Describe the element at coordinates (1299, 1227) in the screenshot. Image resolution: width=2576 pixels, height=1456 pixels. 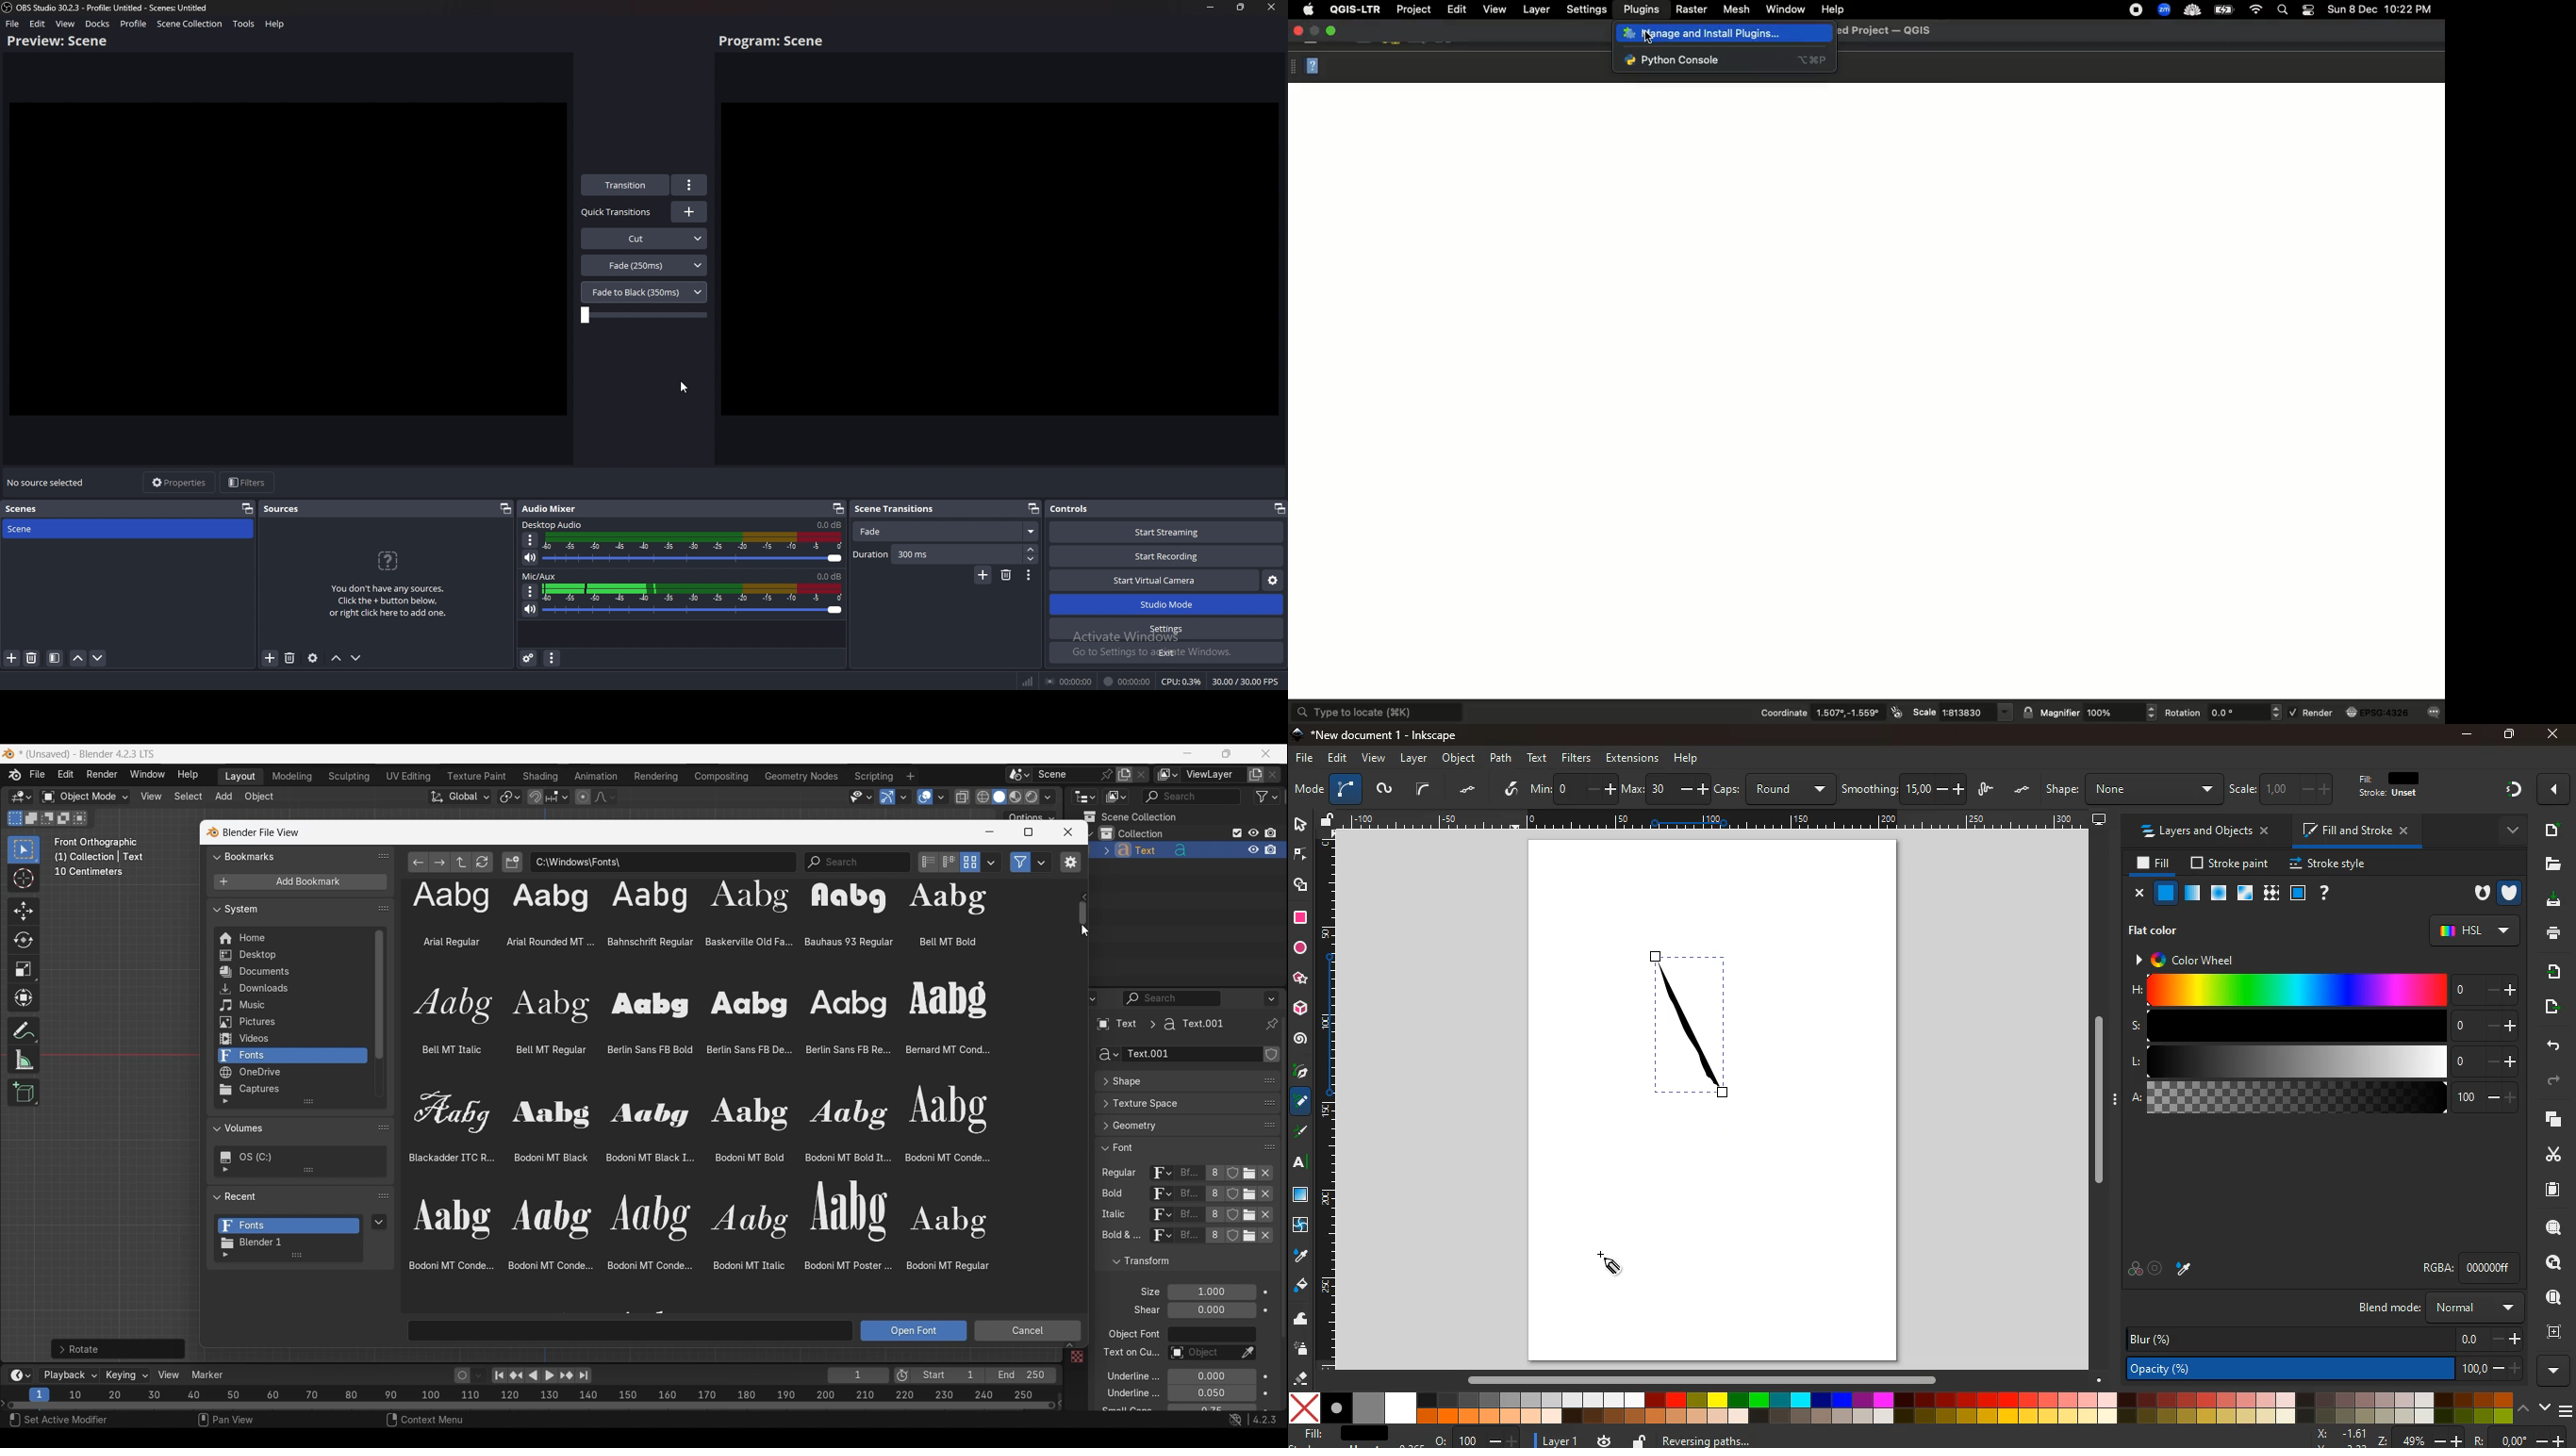
I see `twist` at that location.